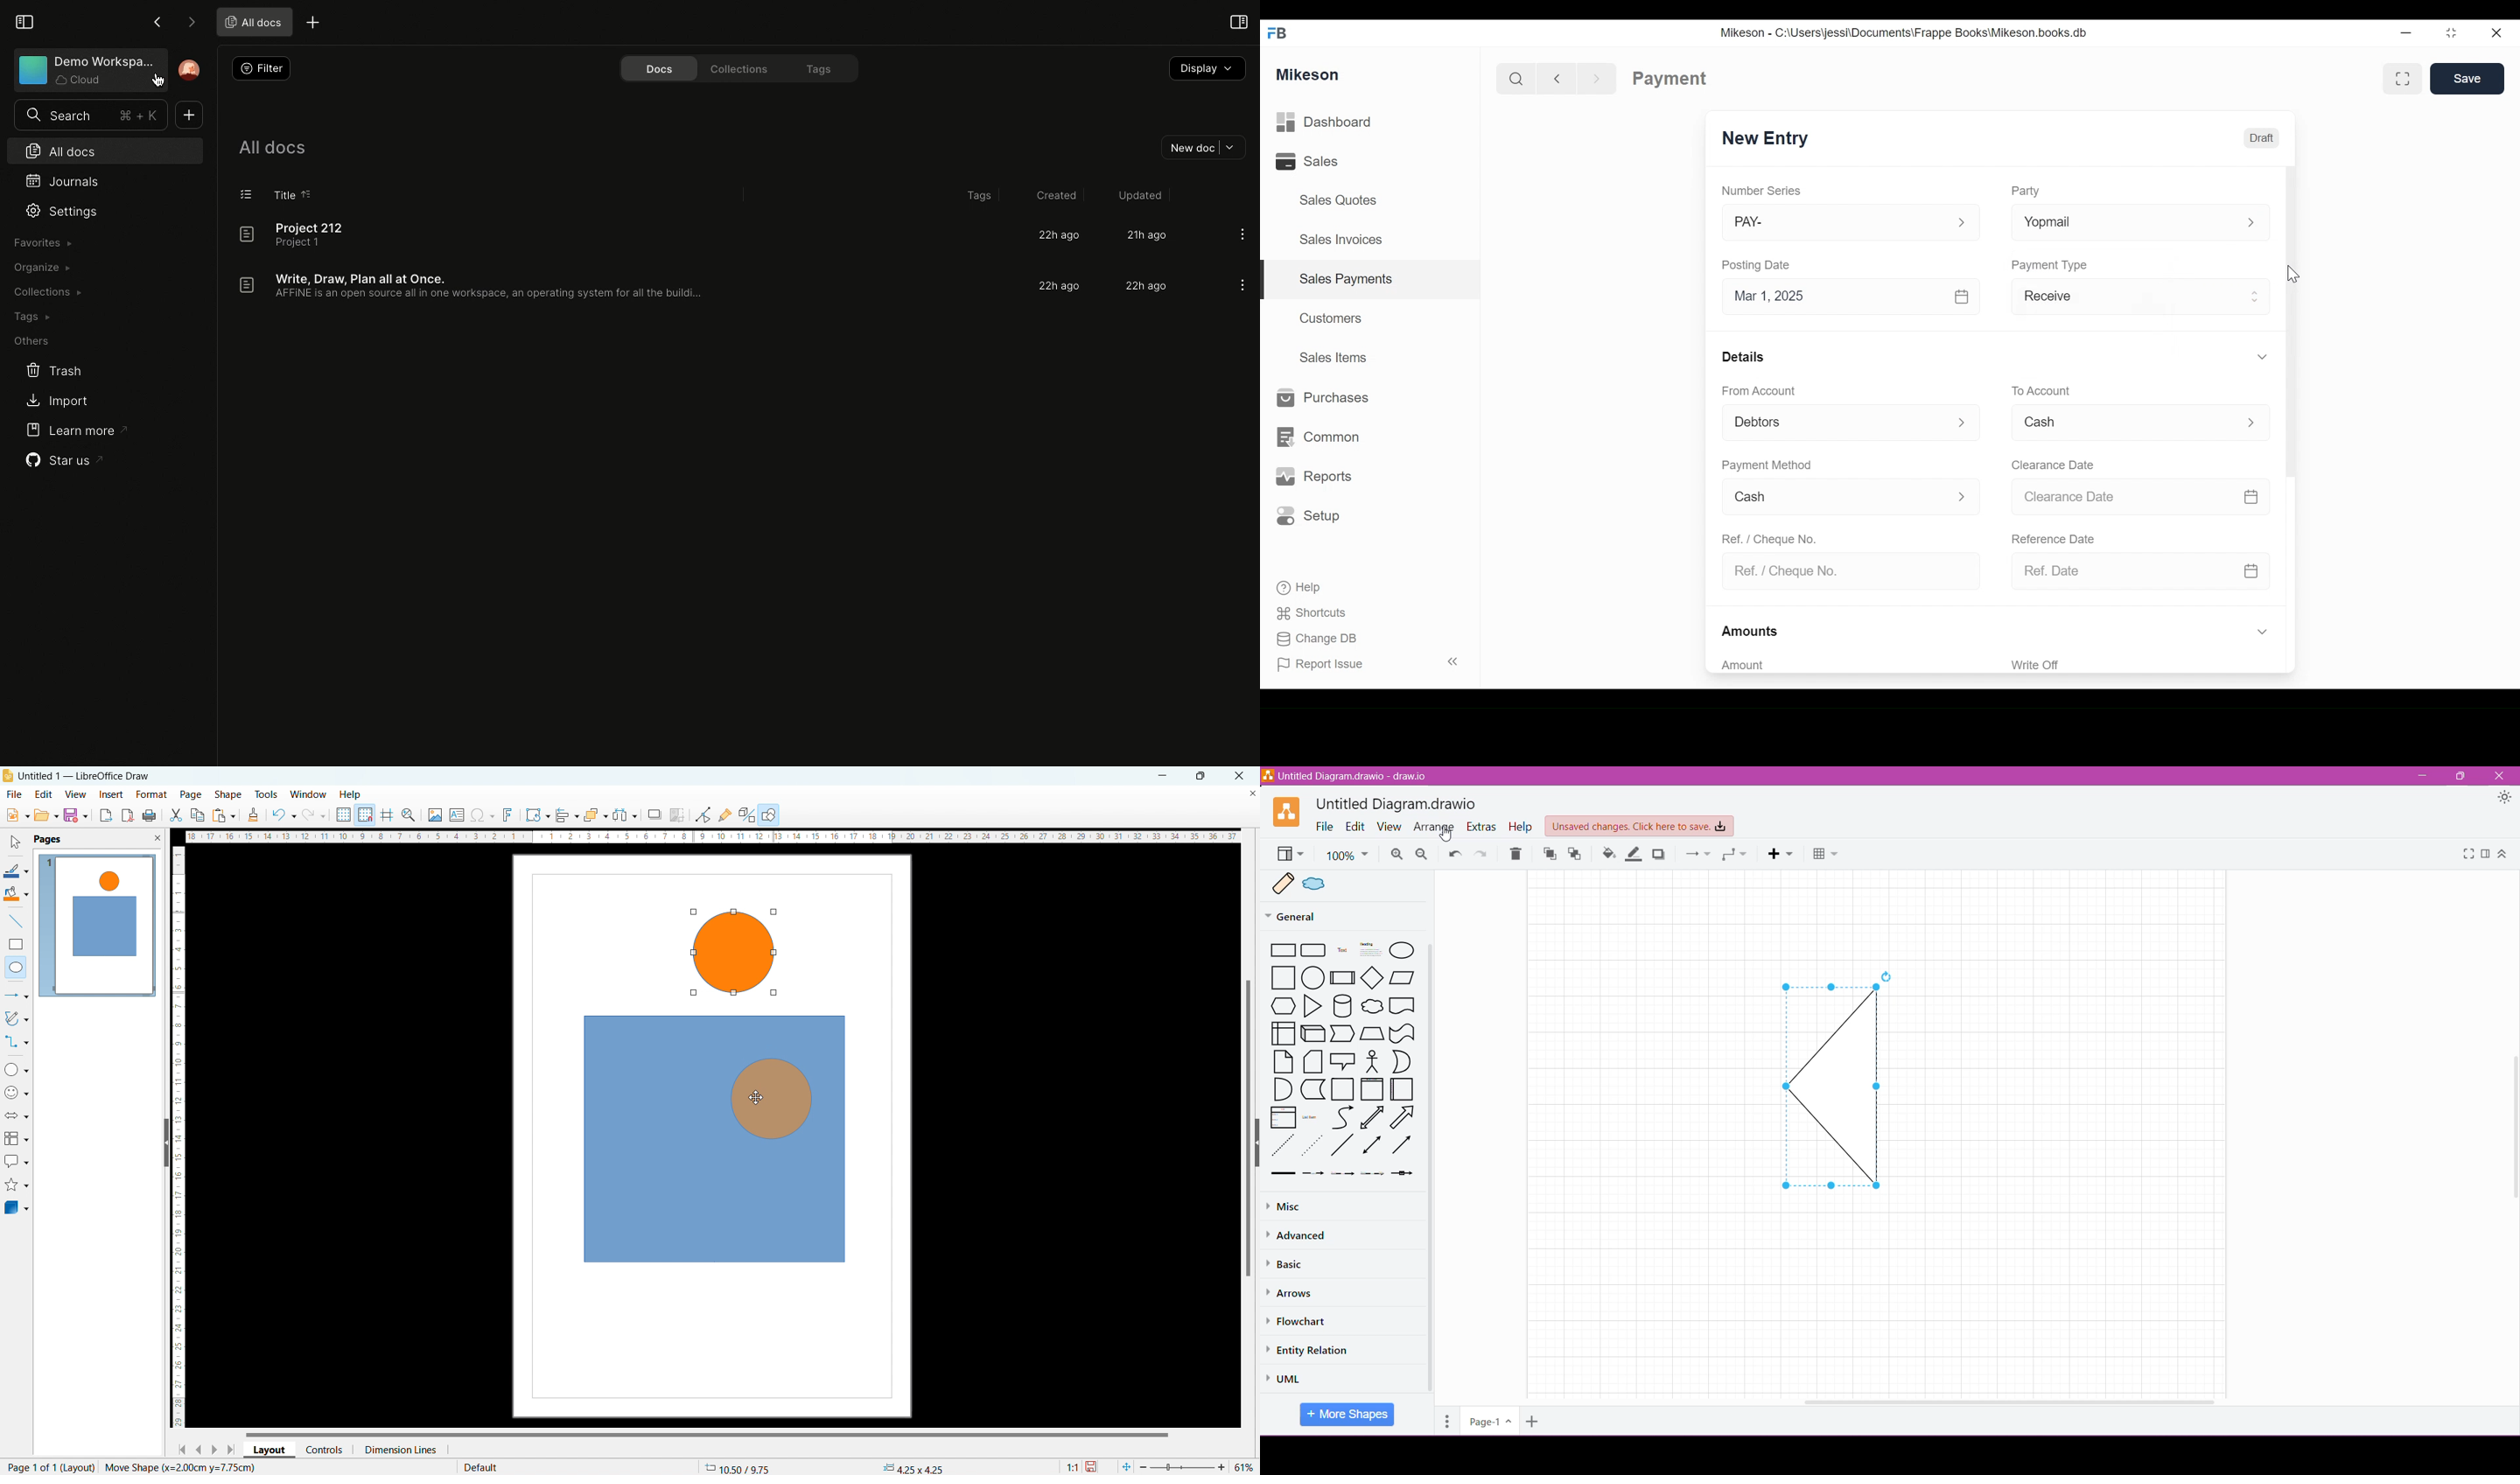  What do you see at coordinates (1519, 827) in the screenshot?
I see `Help` at bounding box center [1519, 827].